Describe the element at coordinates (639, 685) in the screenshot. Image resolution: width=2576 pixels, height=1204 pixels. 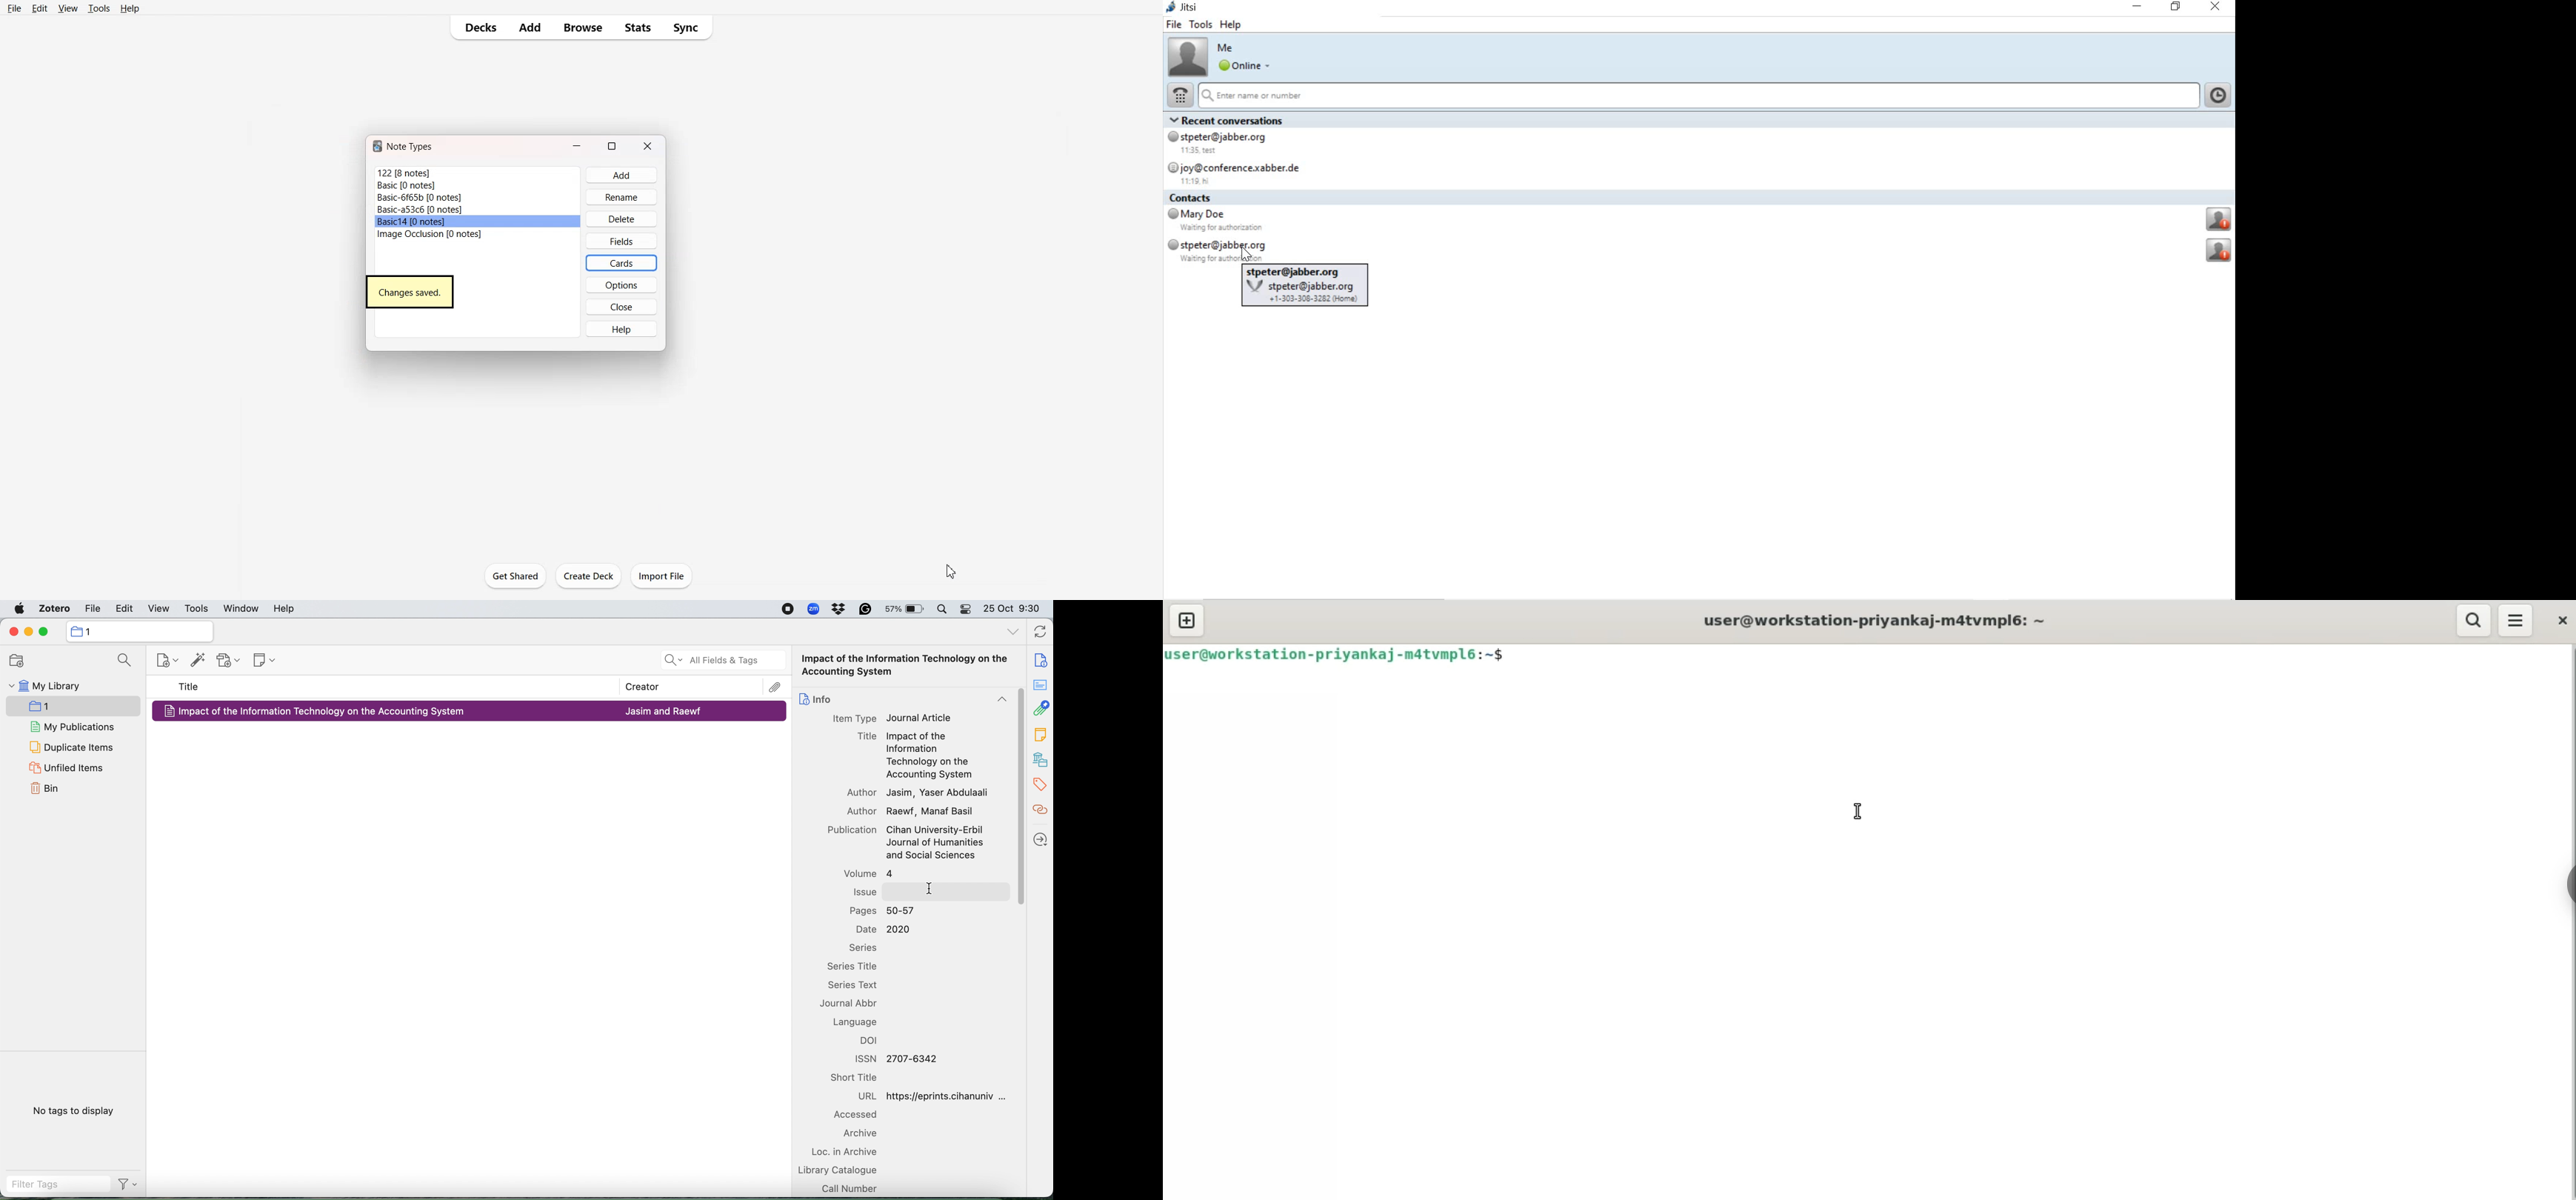
I see `Creator` at that location.